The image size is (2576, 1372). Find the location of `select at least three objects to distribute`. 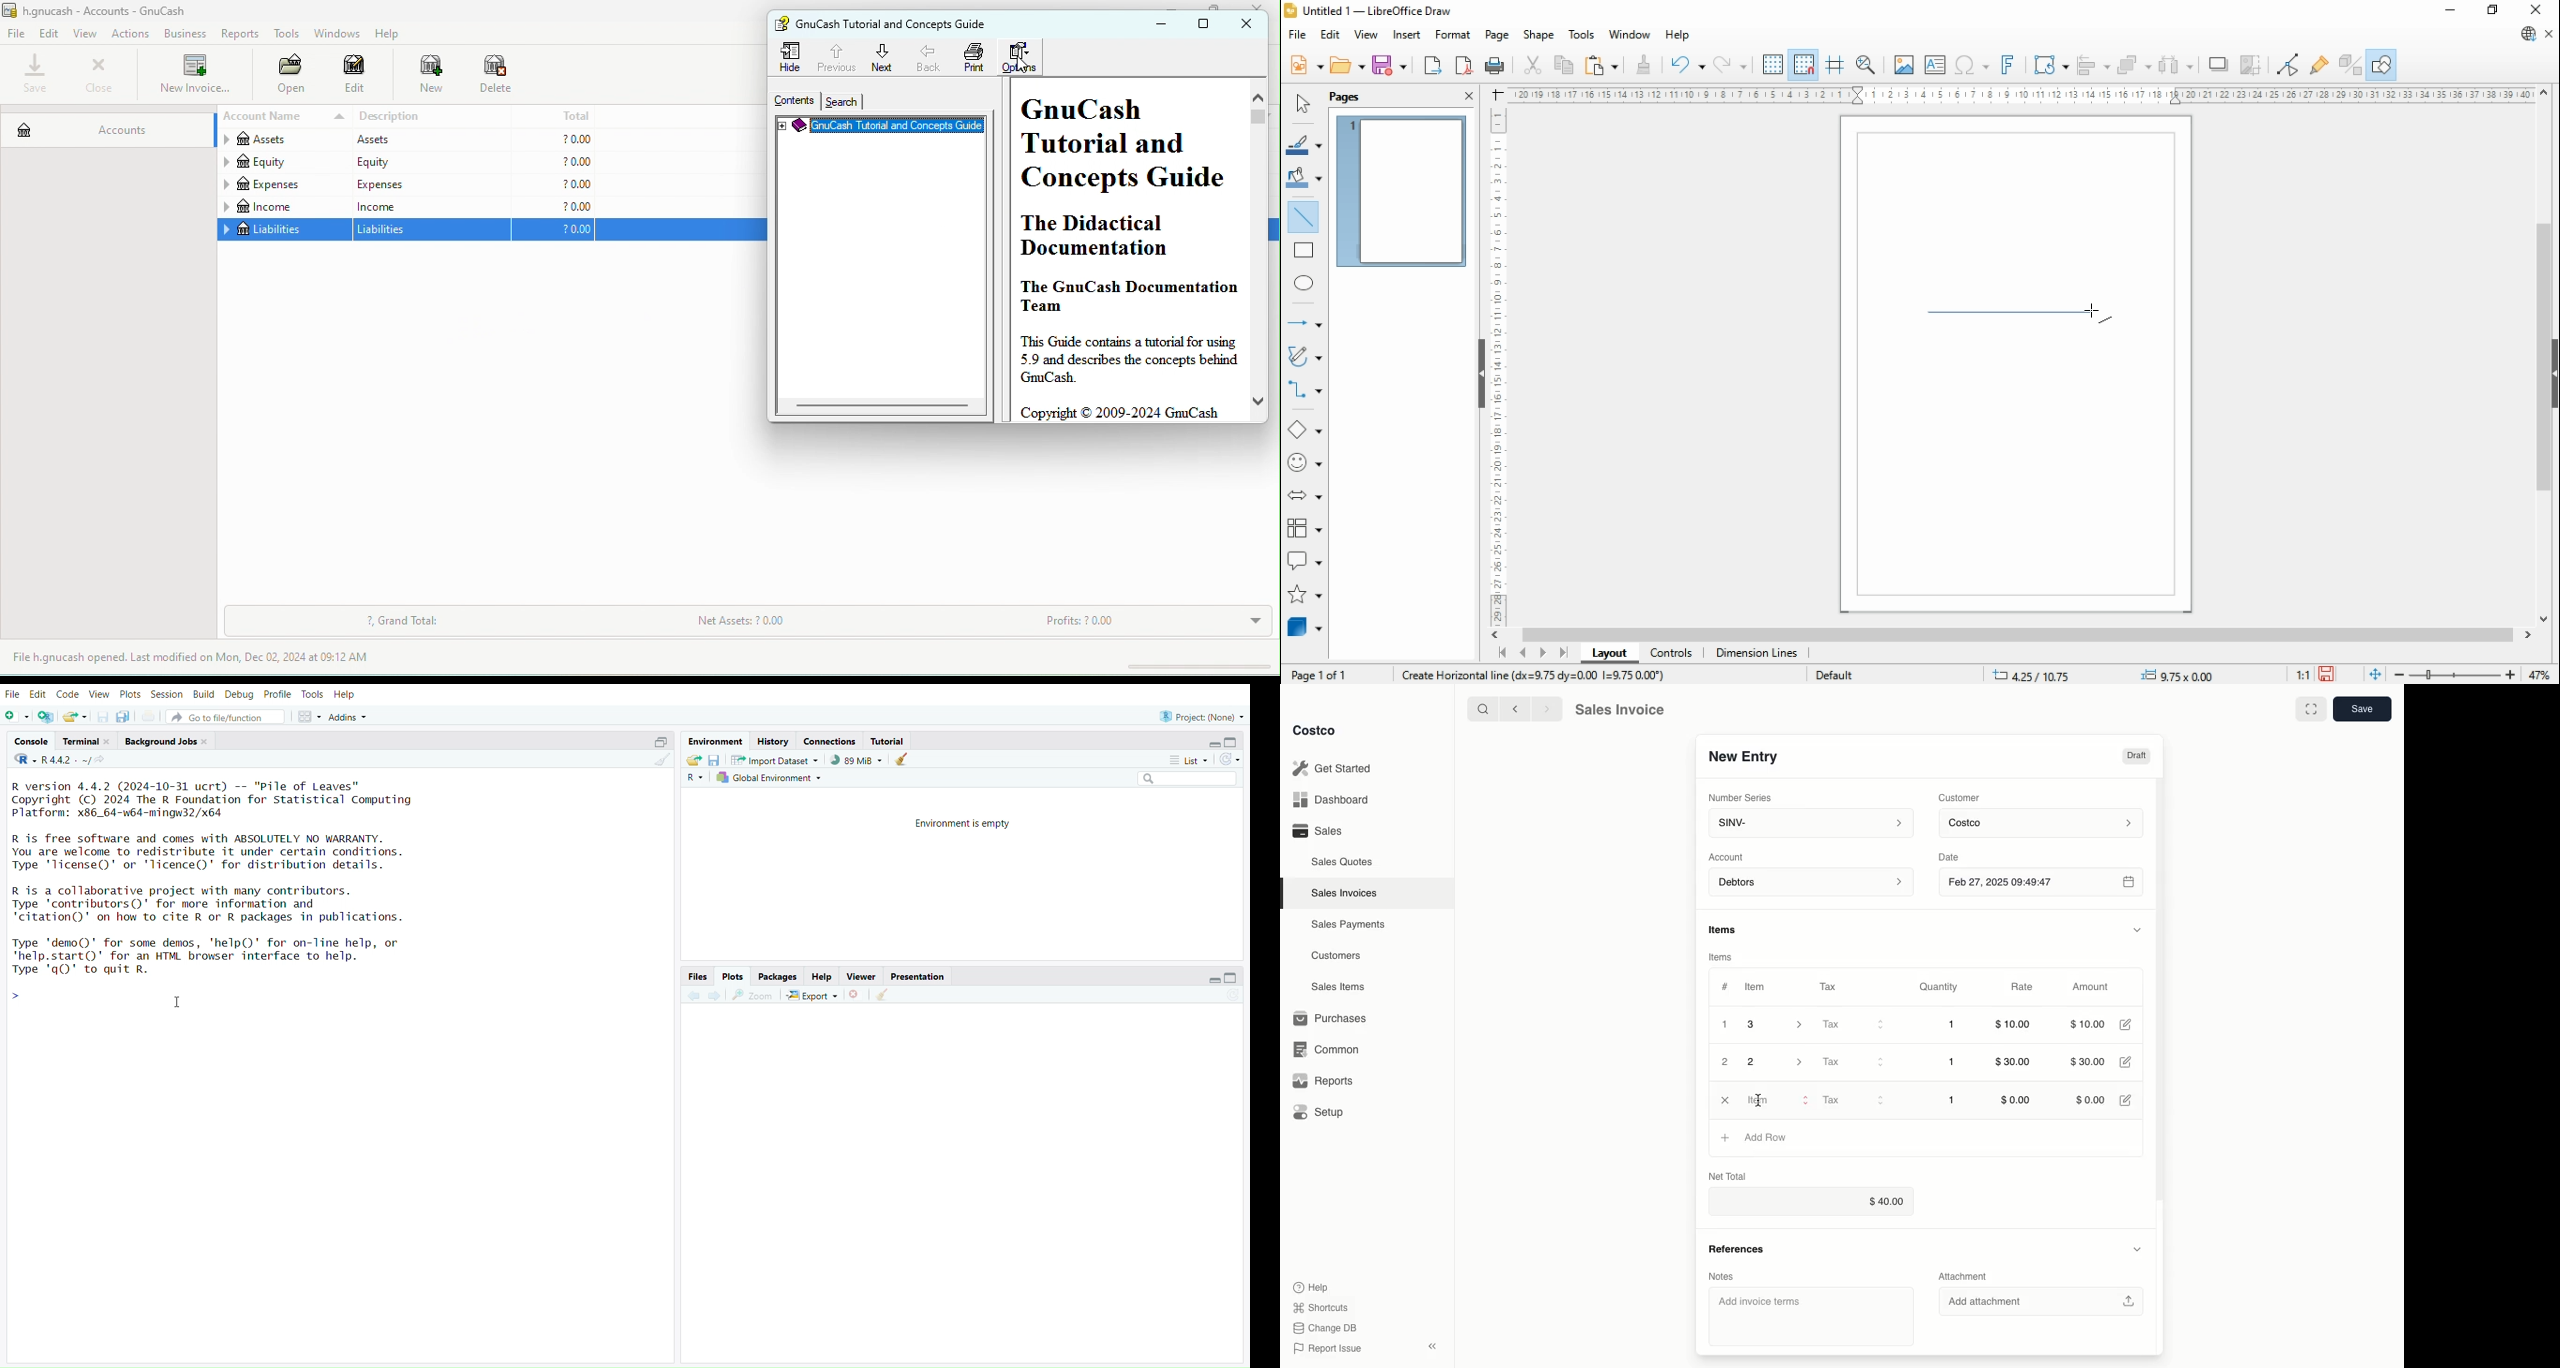

select at least three objects to distribute is located at coordinates (2177, 65).